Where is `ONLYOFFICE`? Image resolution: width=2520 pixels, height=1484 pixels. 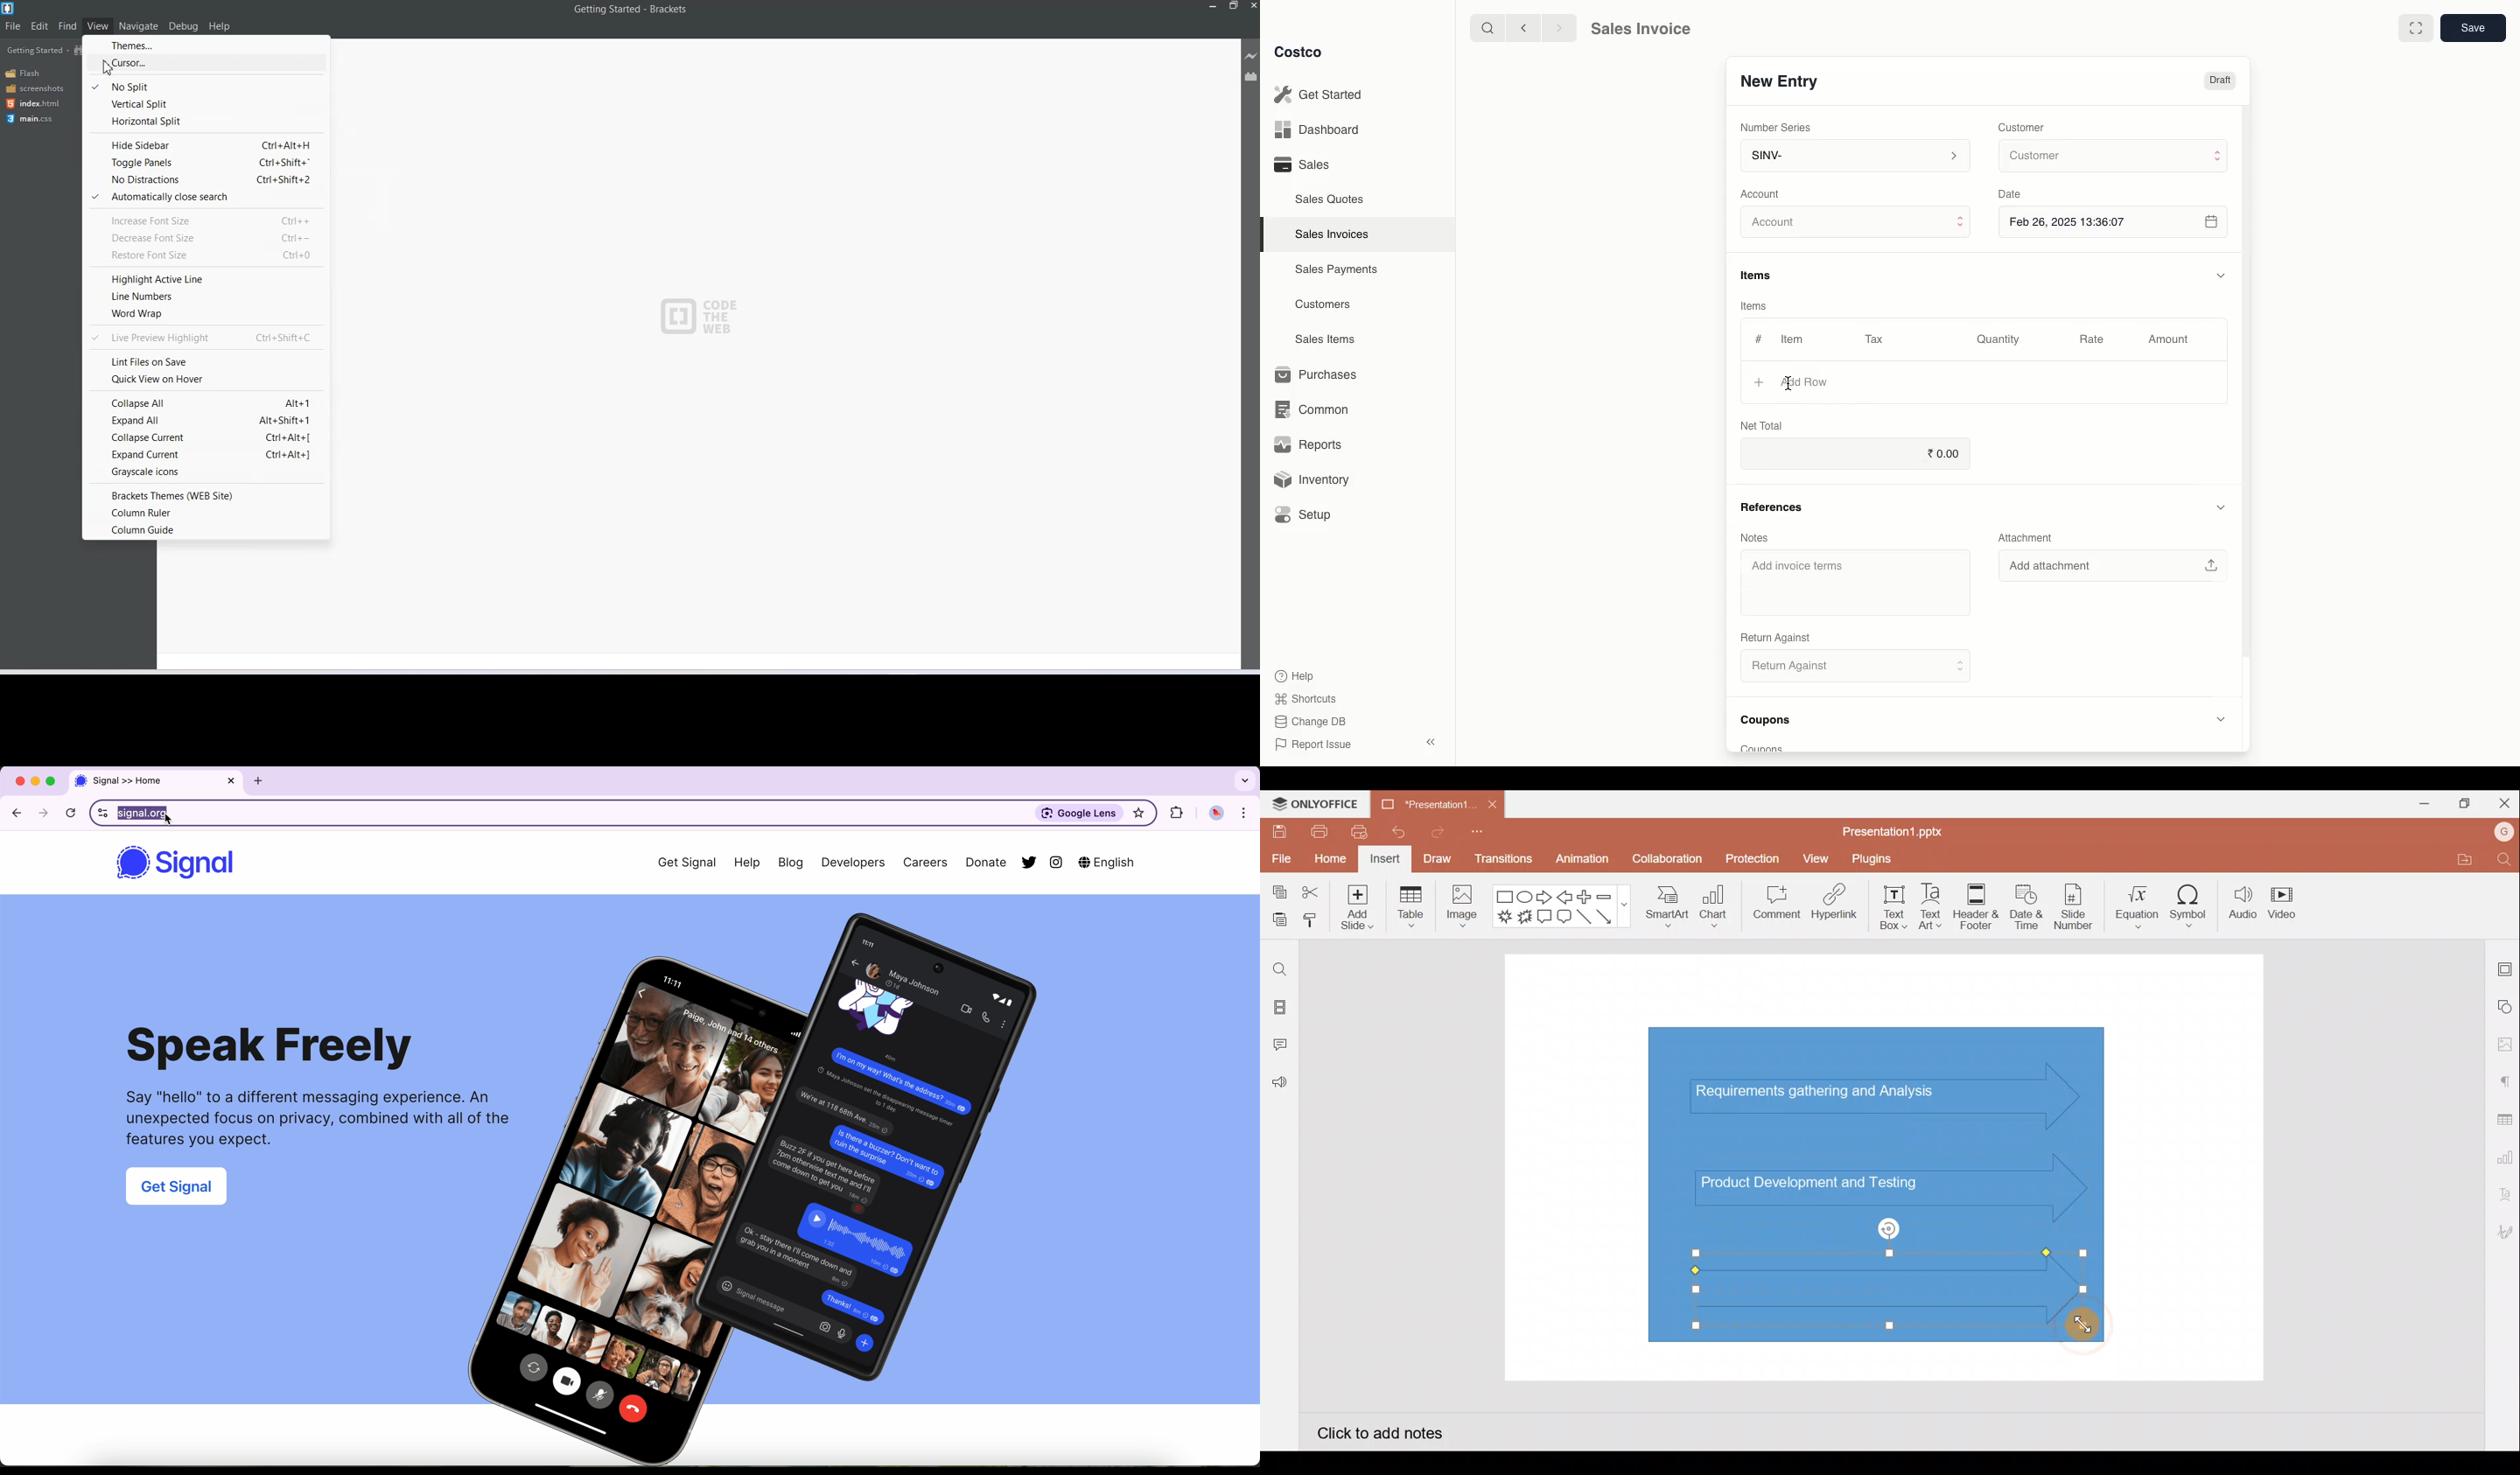
ONLYOFFICE is located at coordinates (1316, 804).